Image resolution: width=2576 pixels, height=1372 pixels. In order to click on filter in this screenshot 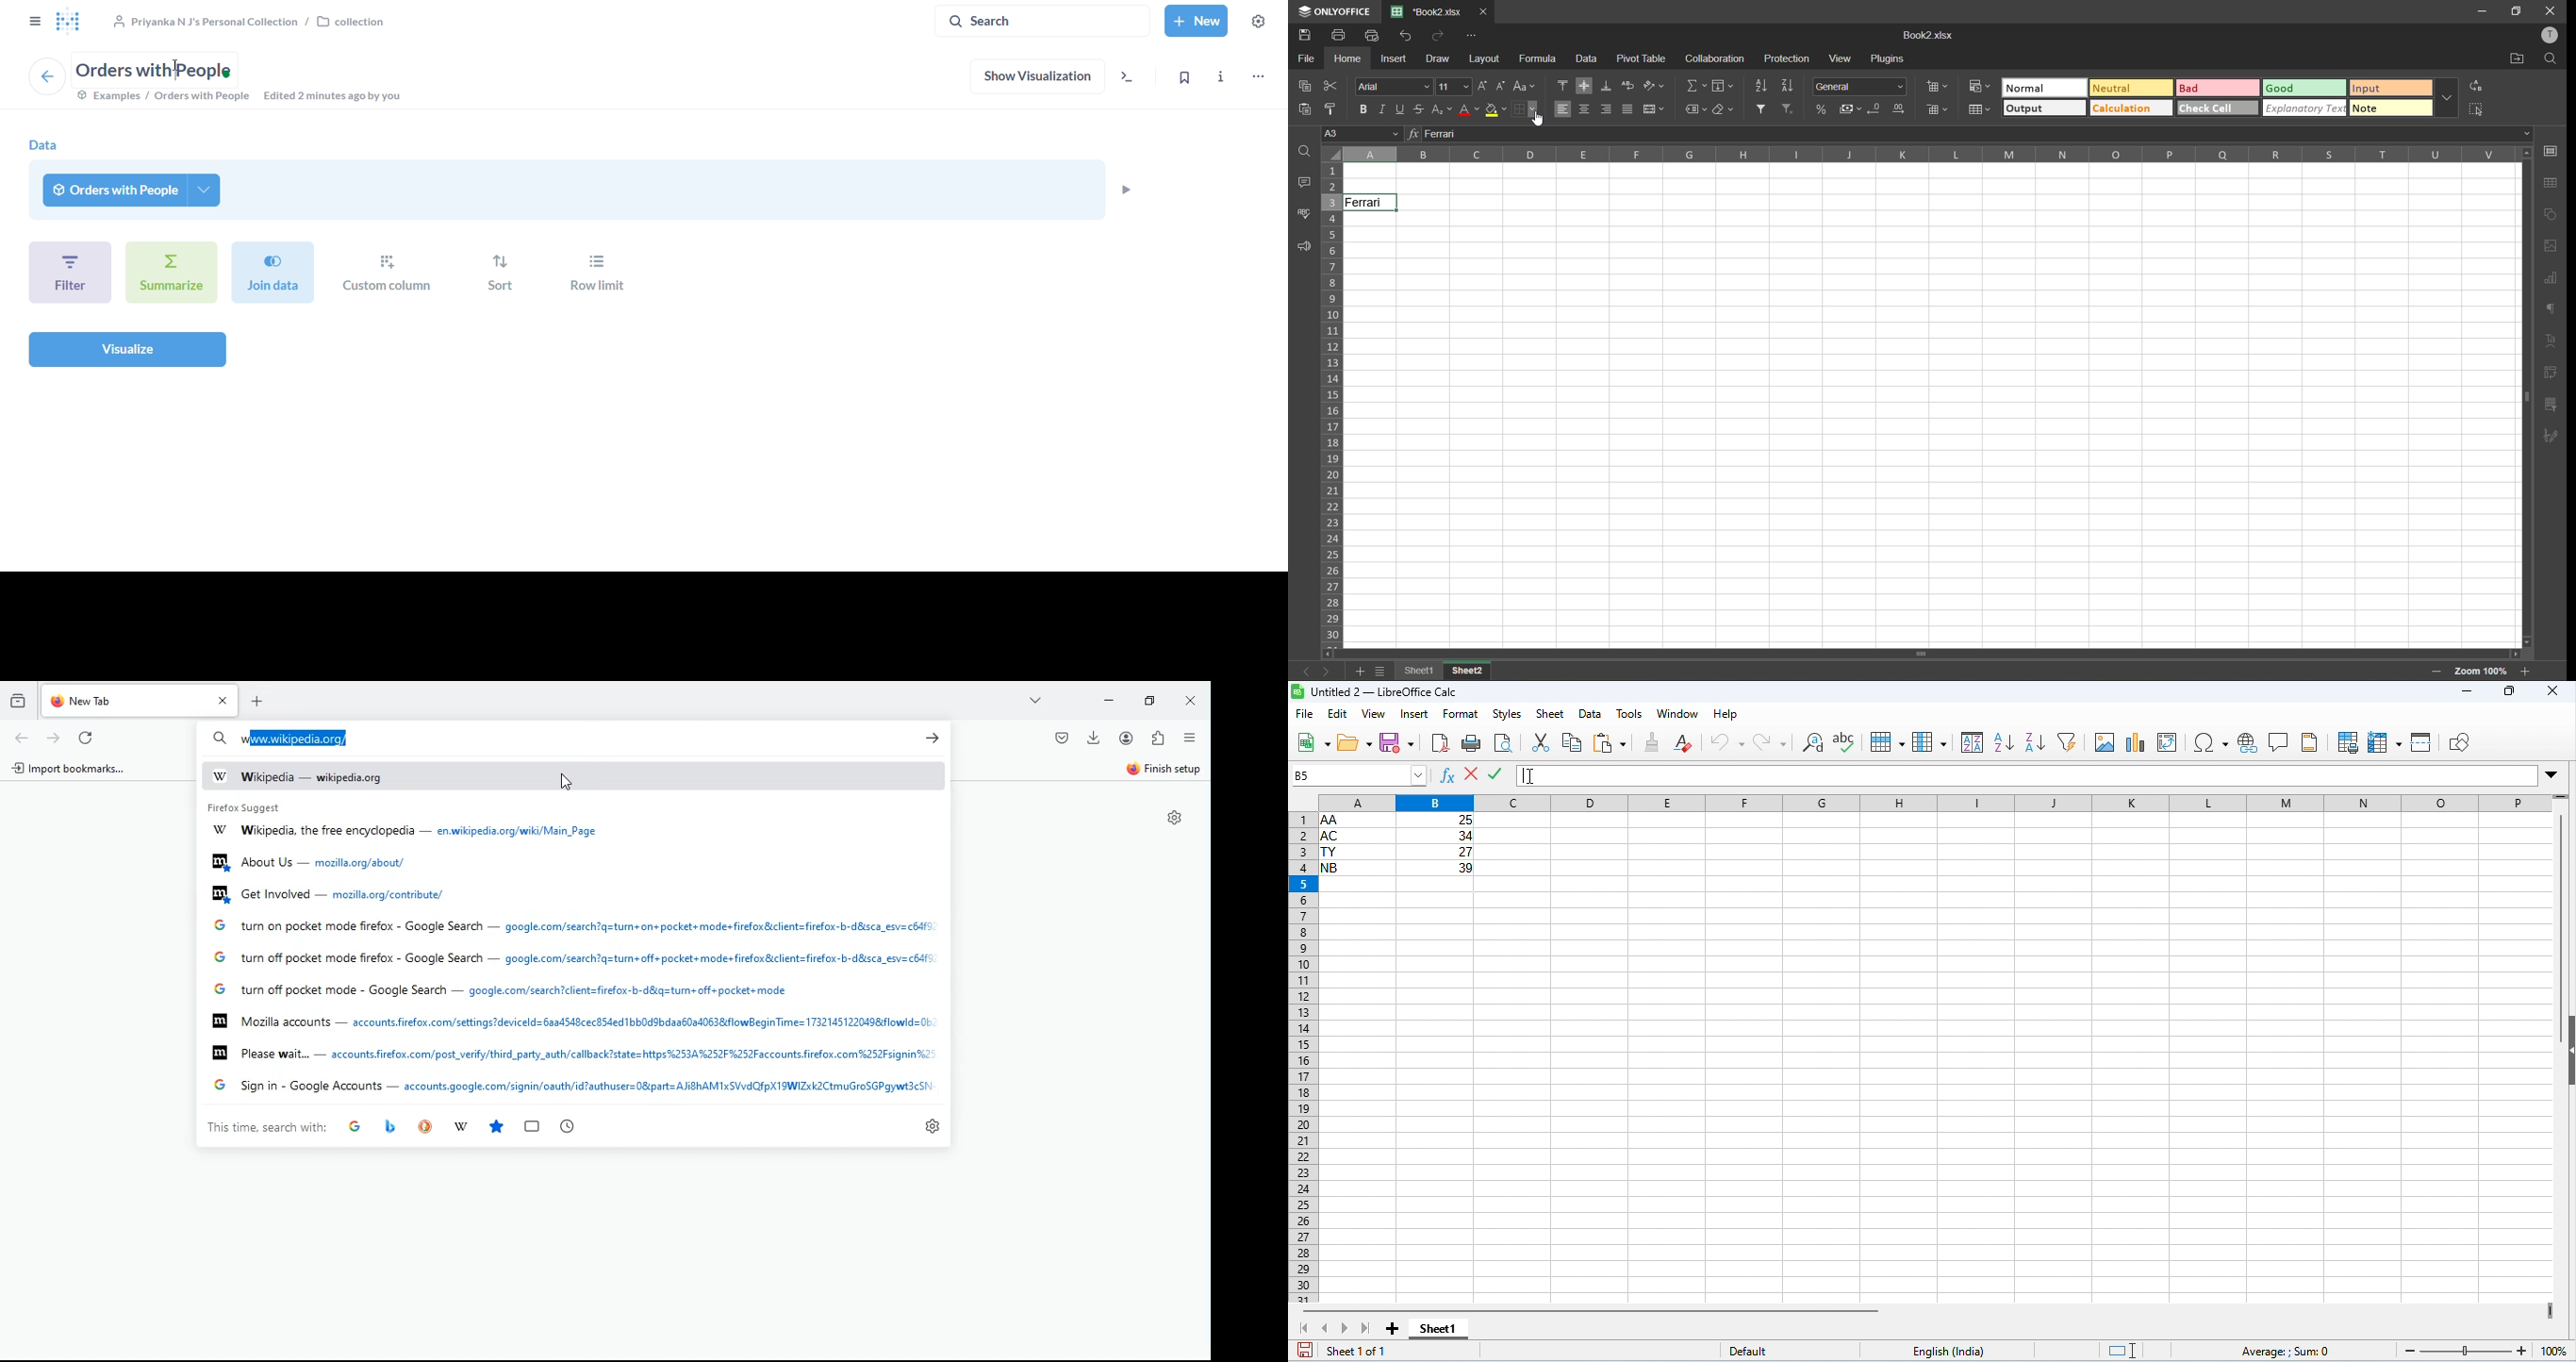, I will do `click(69, 271)`.